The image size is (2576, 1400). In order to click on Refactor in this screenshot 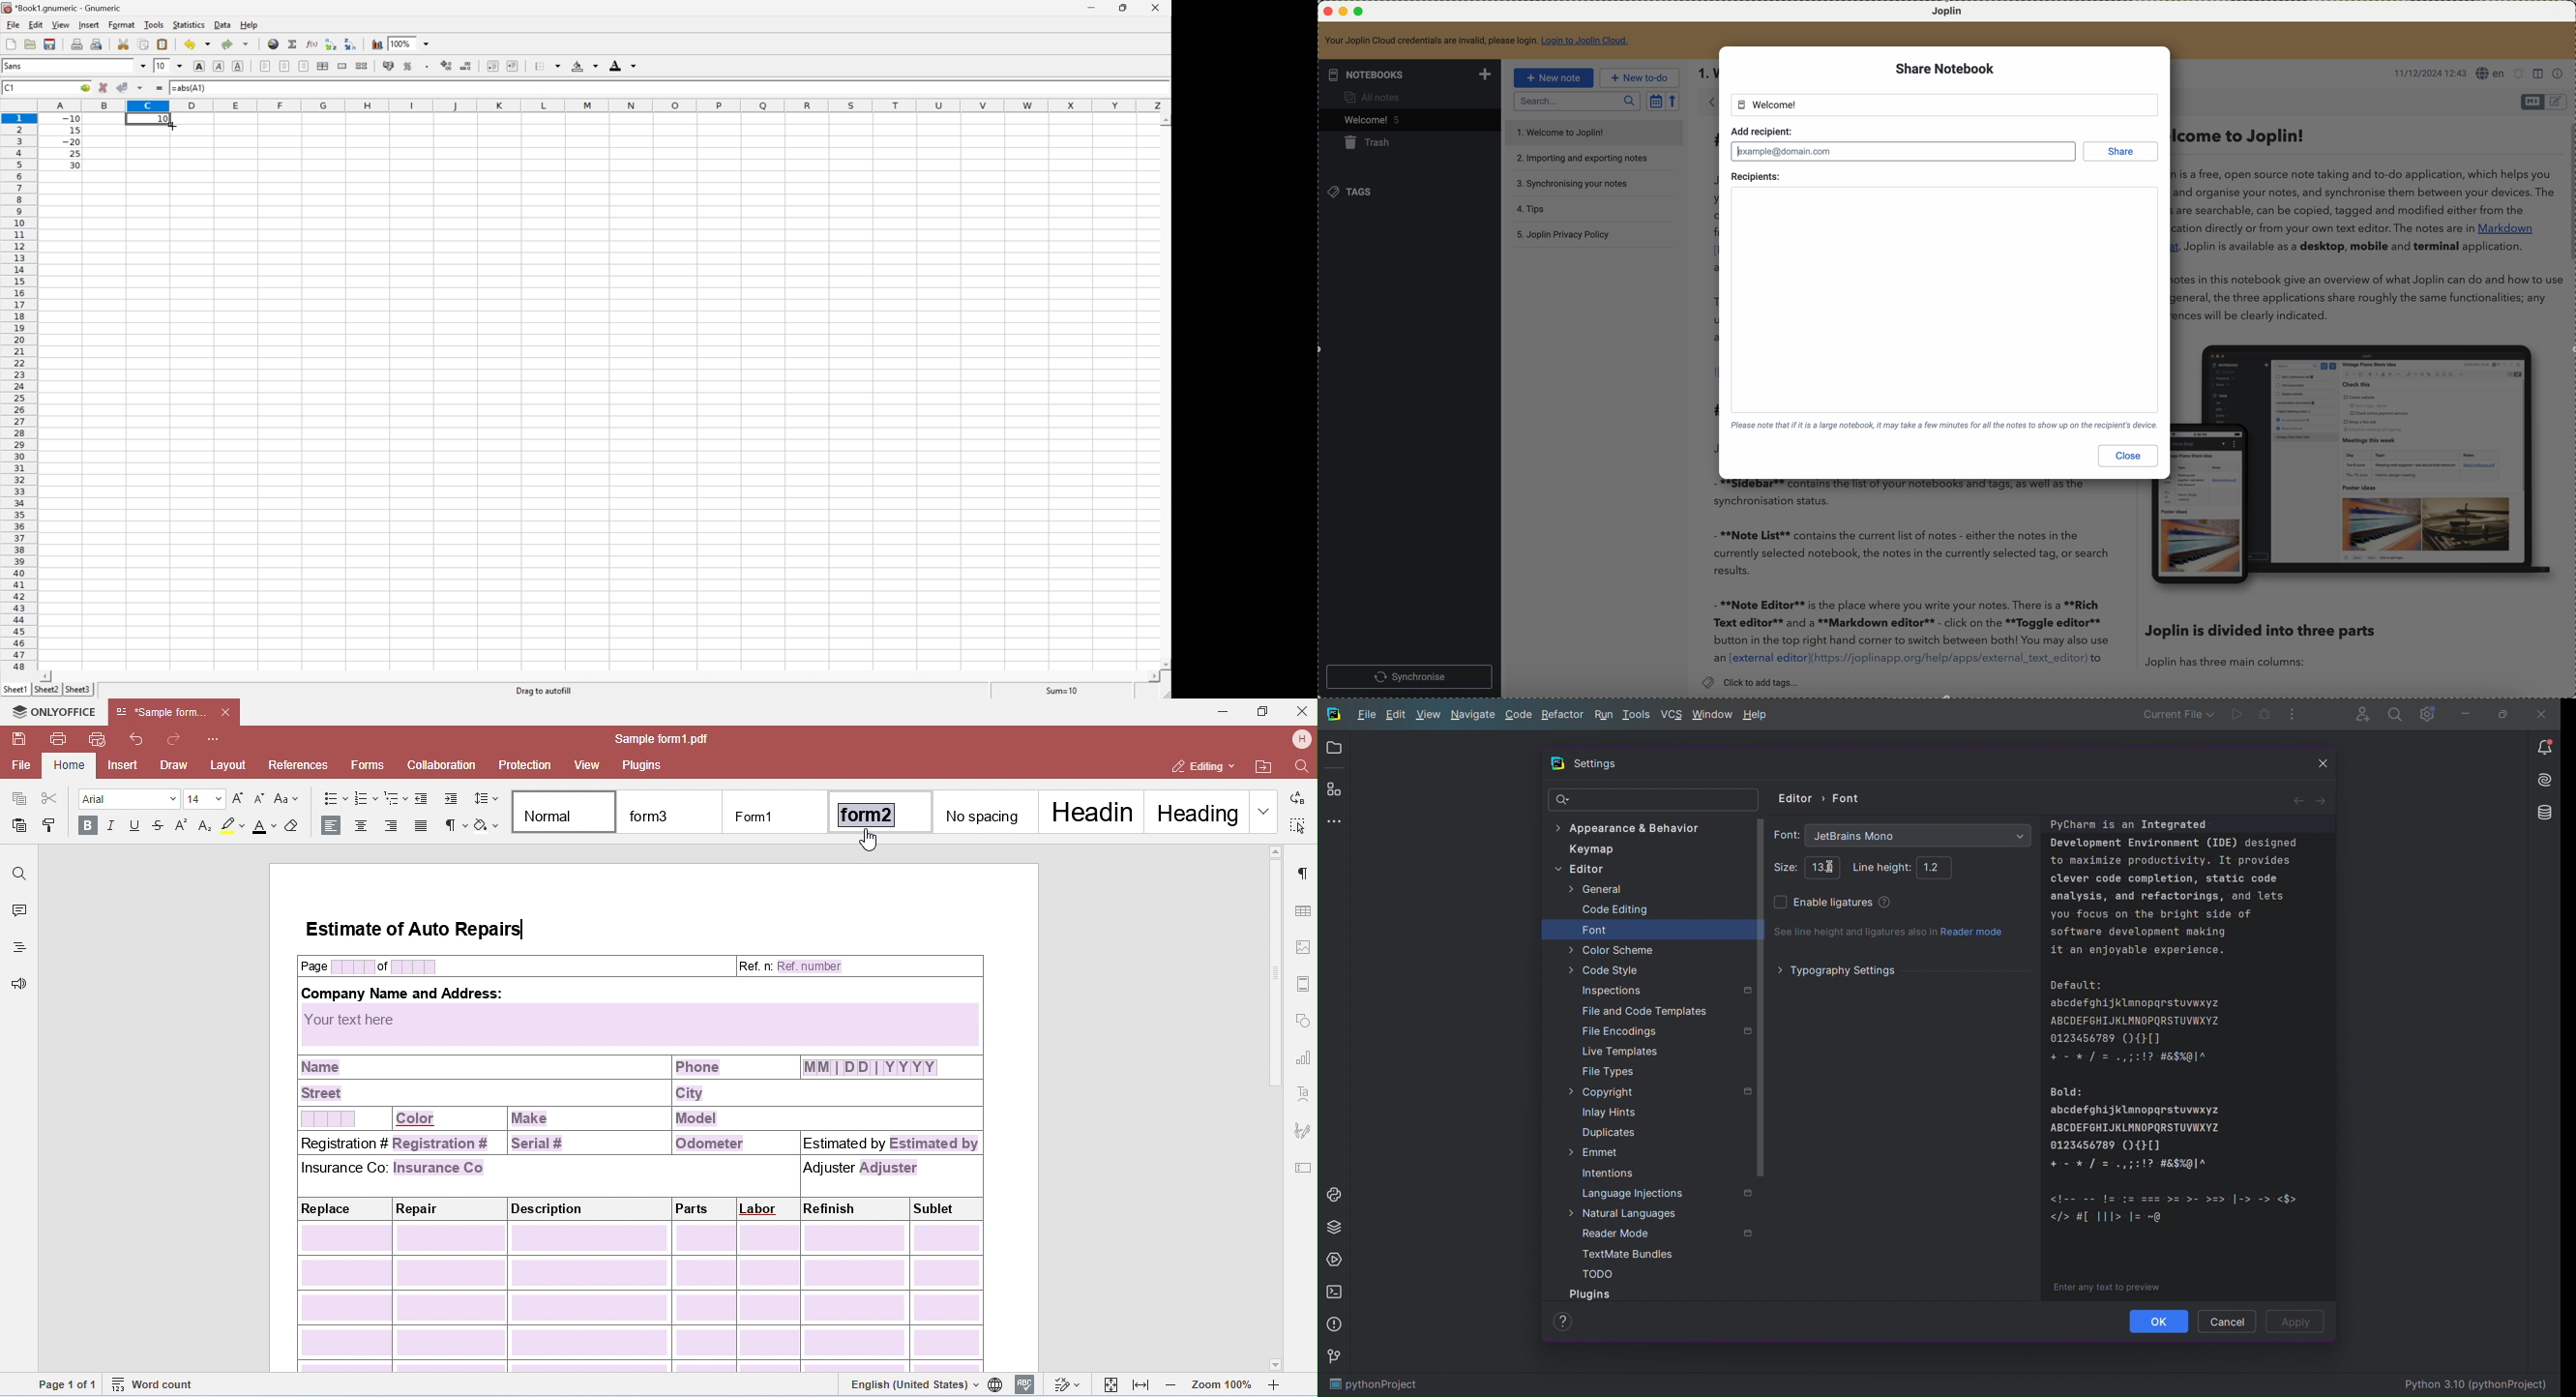, I will do `click(1563, 717)`.